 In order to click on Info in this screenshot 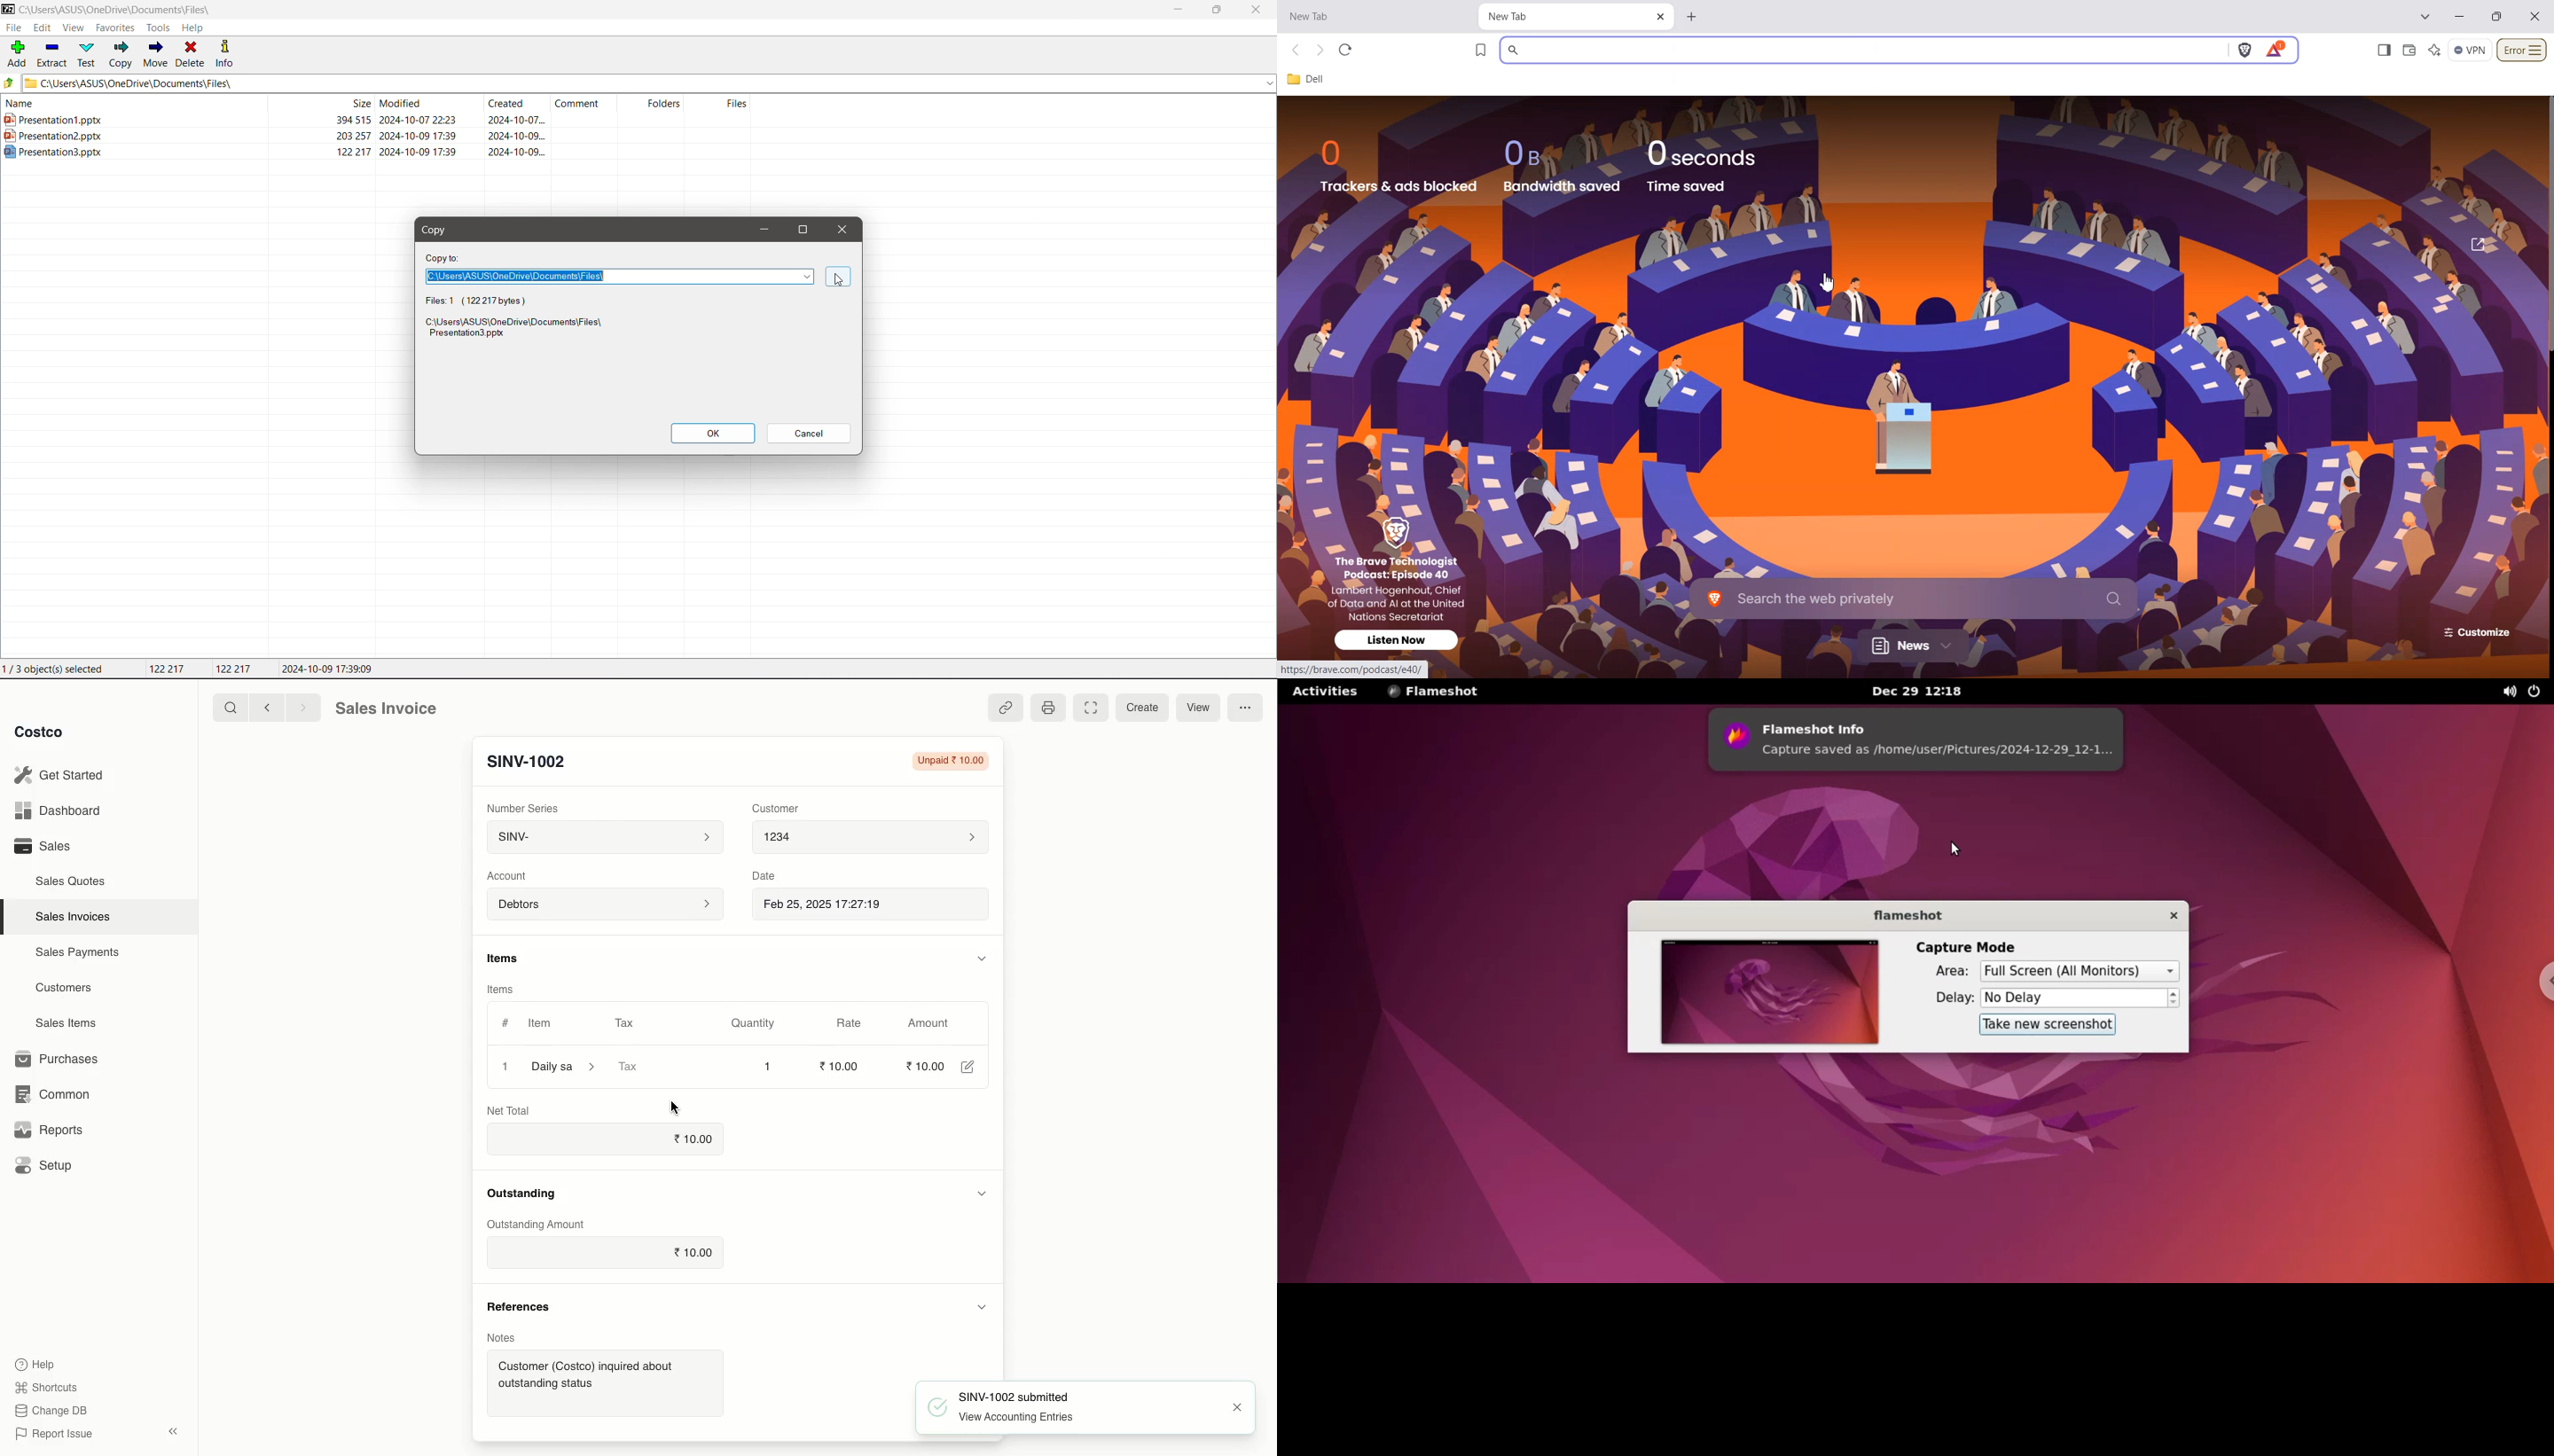, I will do `click(227, 55)`.